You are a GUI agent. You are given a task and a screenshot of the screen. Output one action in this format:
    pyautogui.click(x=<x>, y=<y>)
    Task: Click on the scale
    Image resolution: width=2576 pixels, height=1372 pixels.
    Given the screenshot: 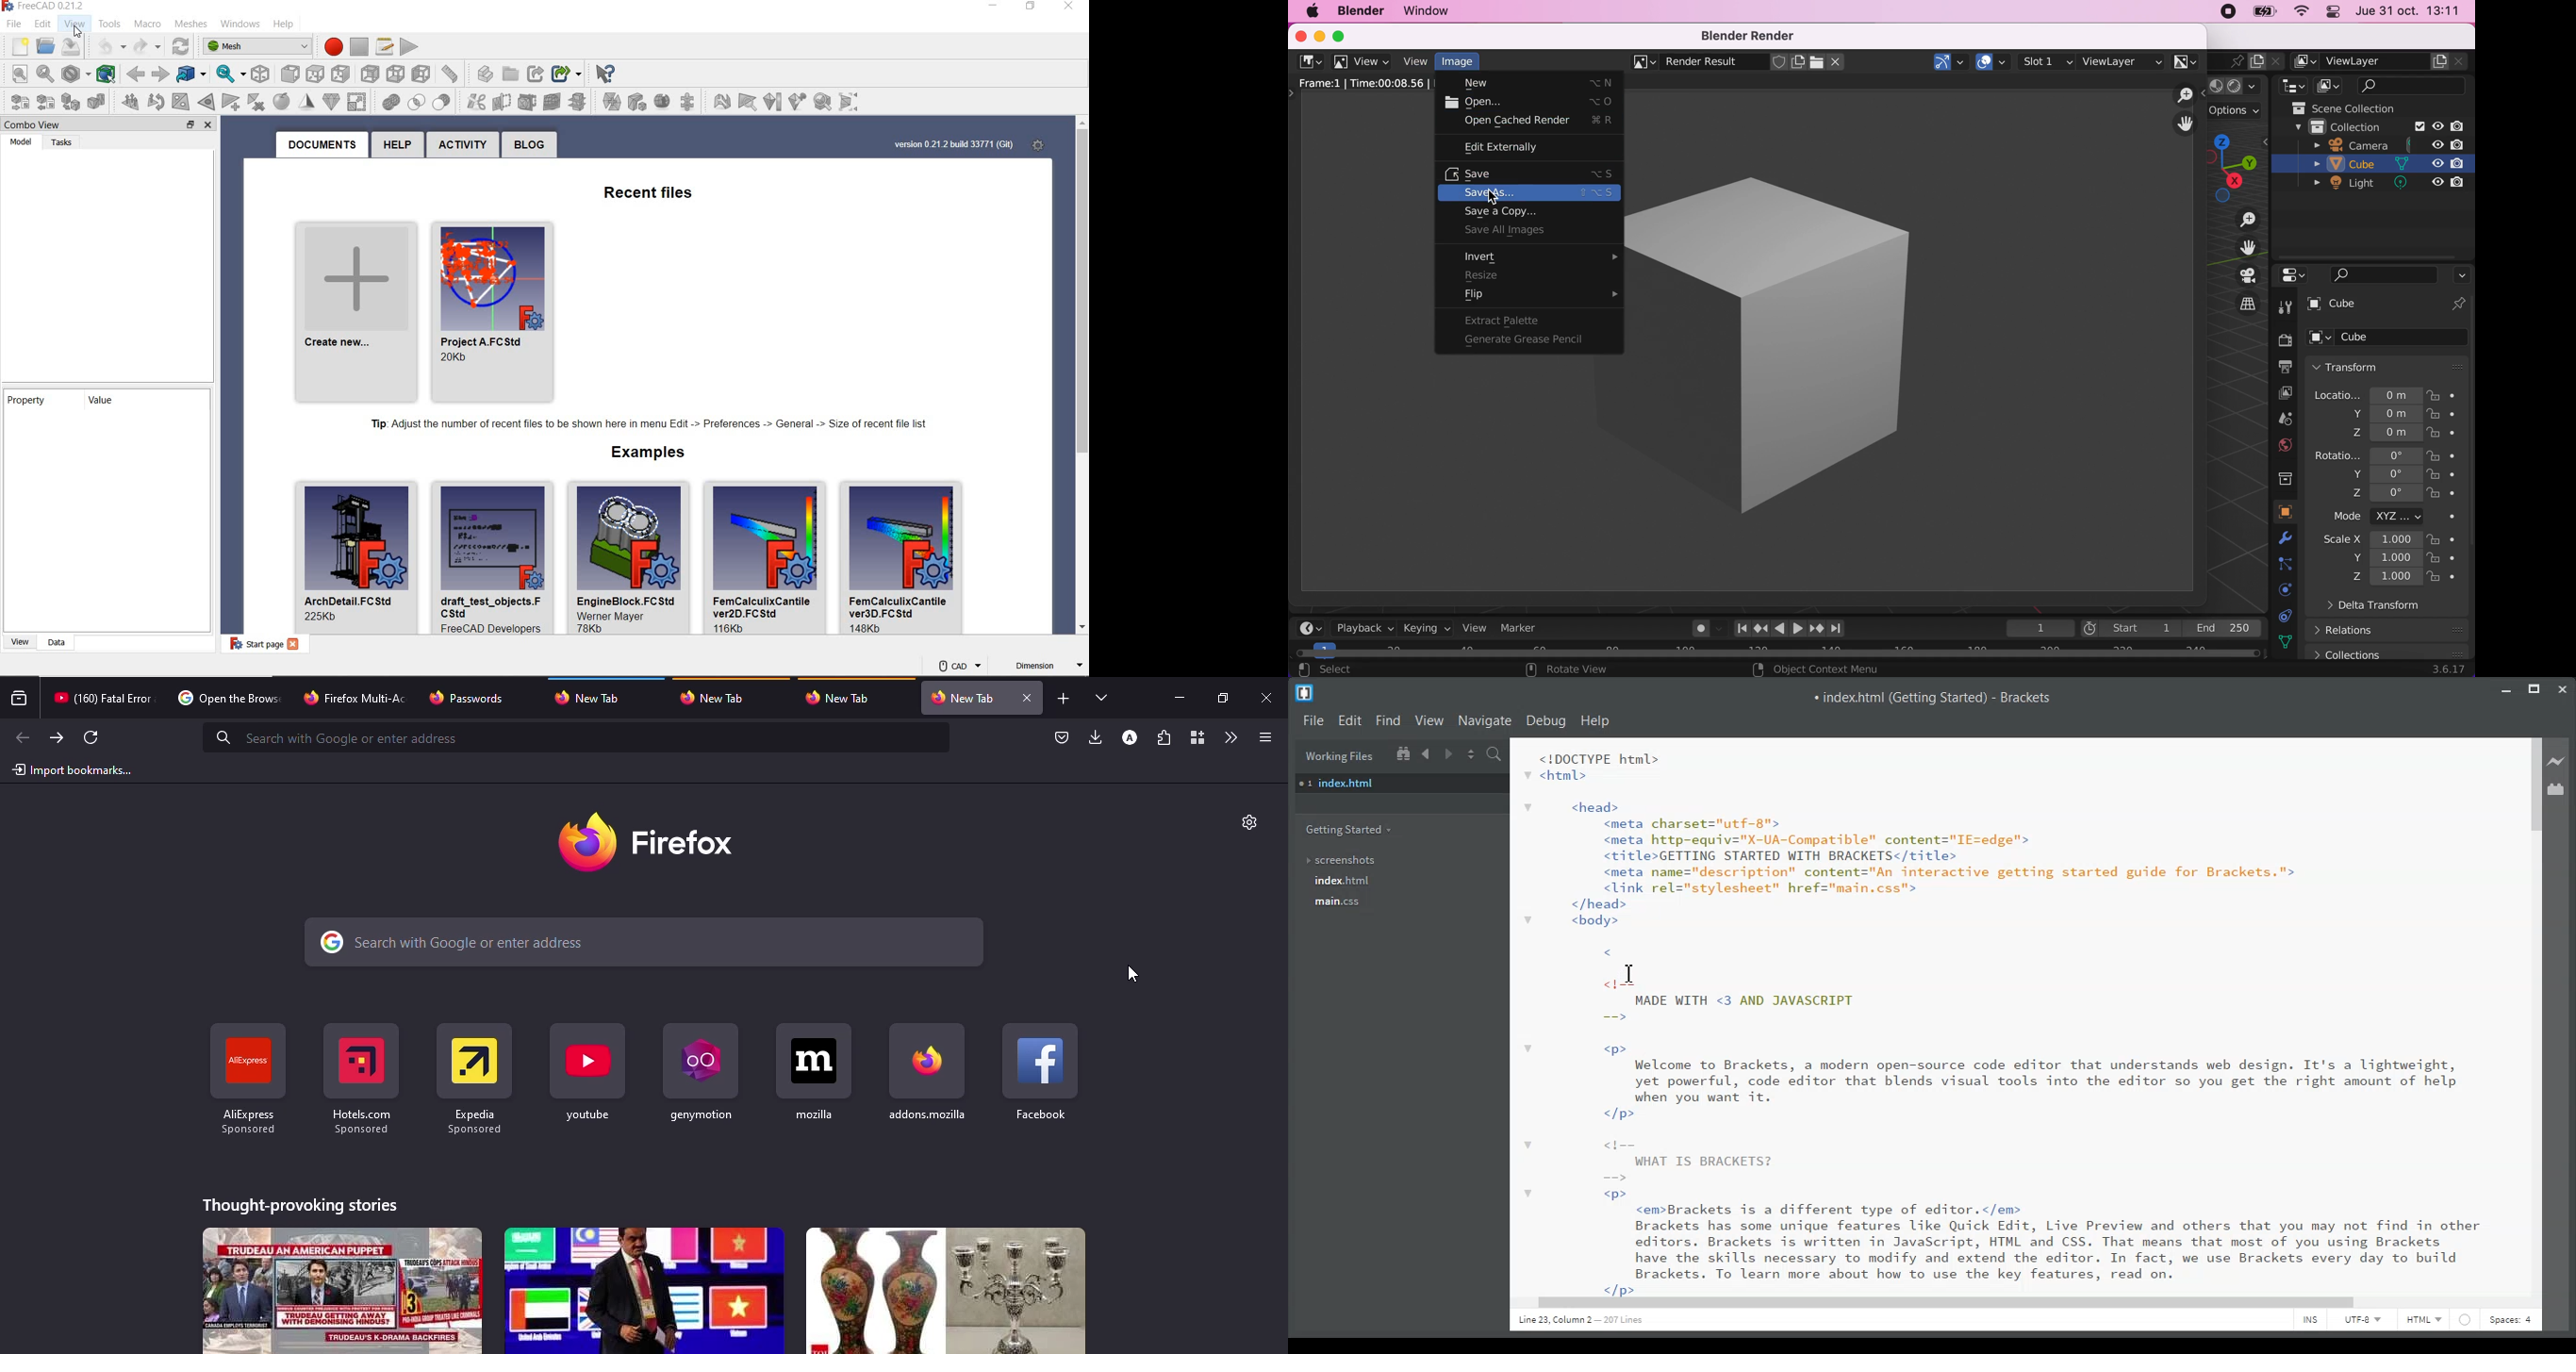 What is the action you would take?
    pyautogui.click(x=330, y=101)
    